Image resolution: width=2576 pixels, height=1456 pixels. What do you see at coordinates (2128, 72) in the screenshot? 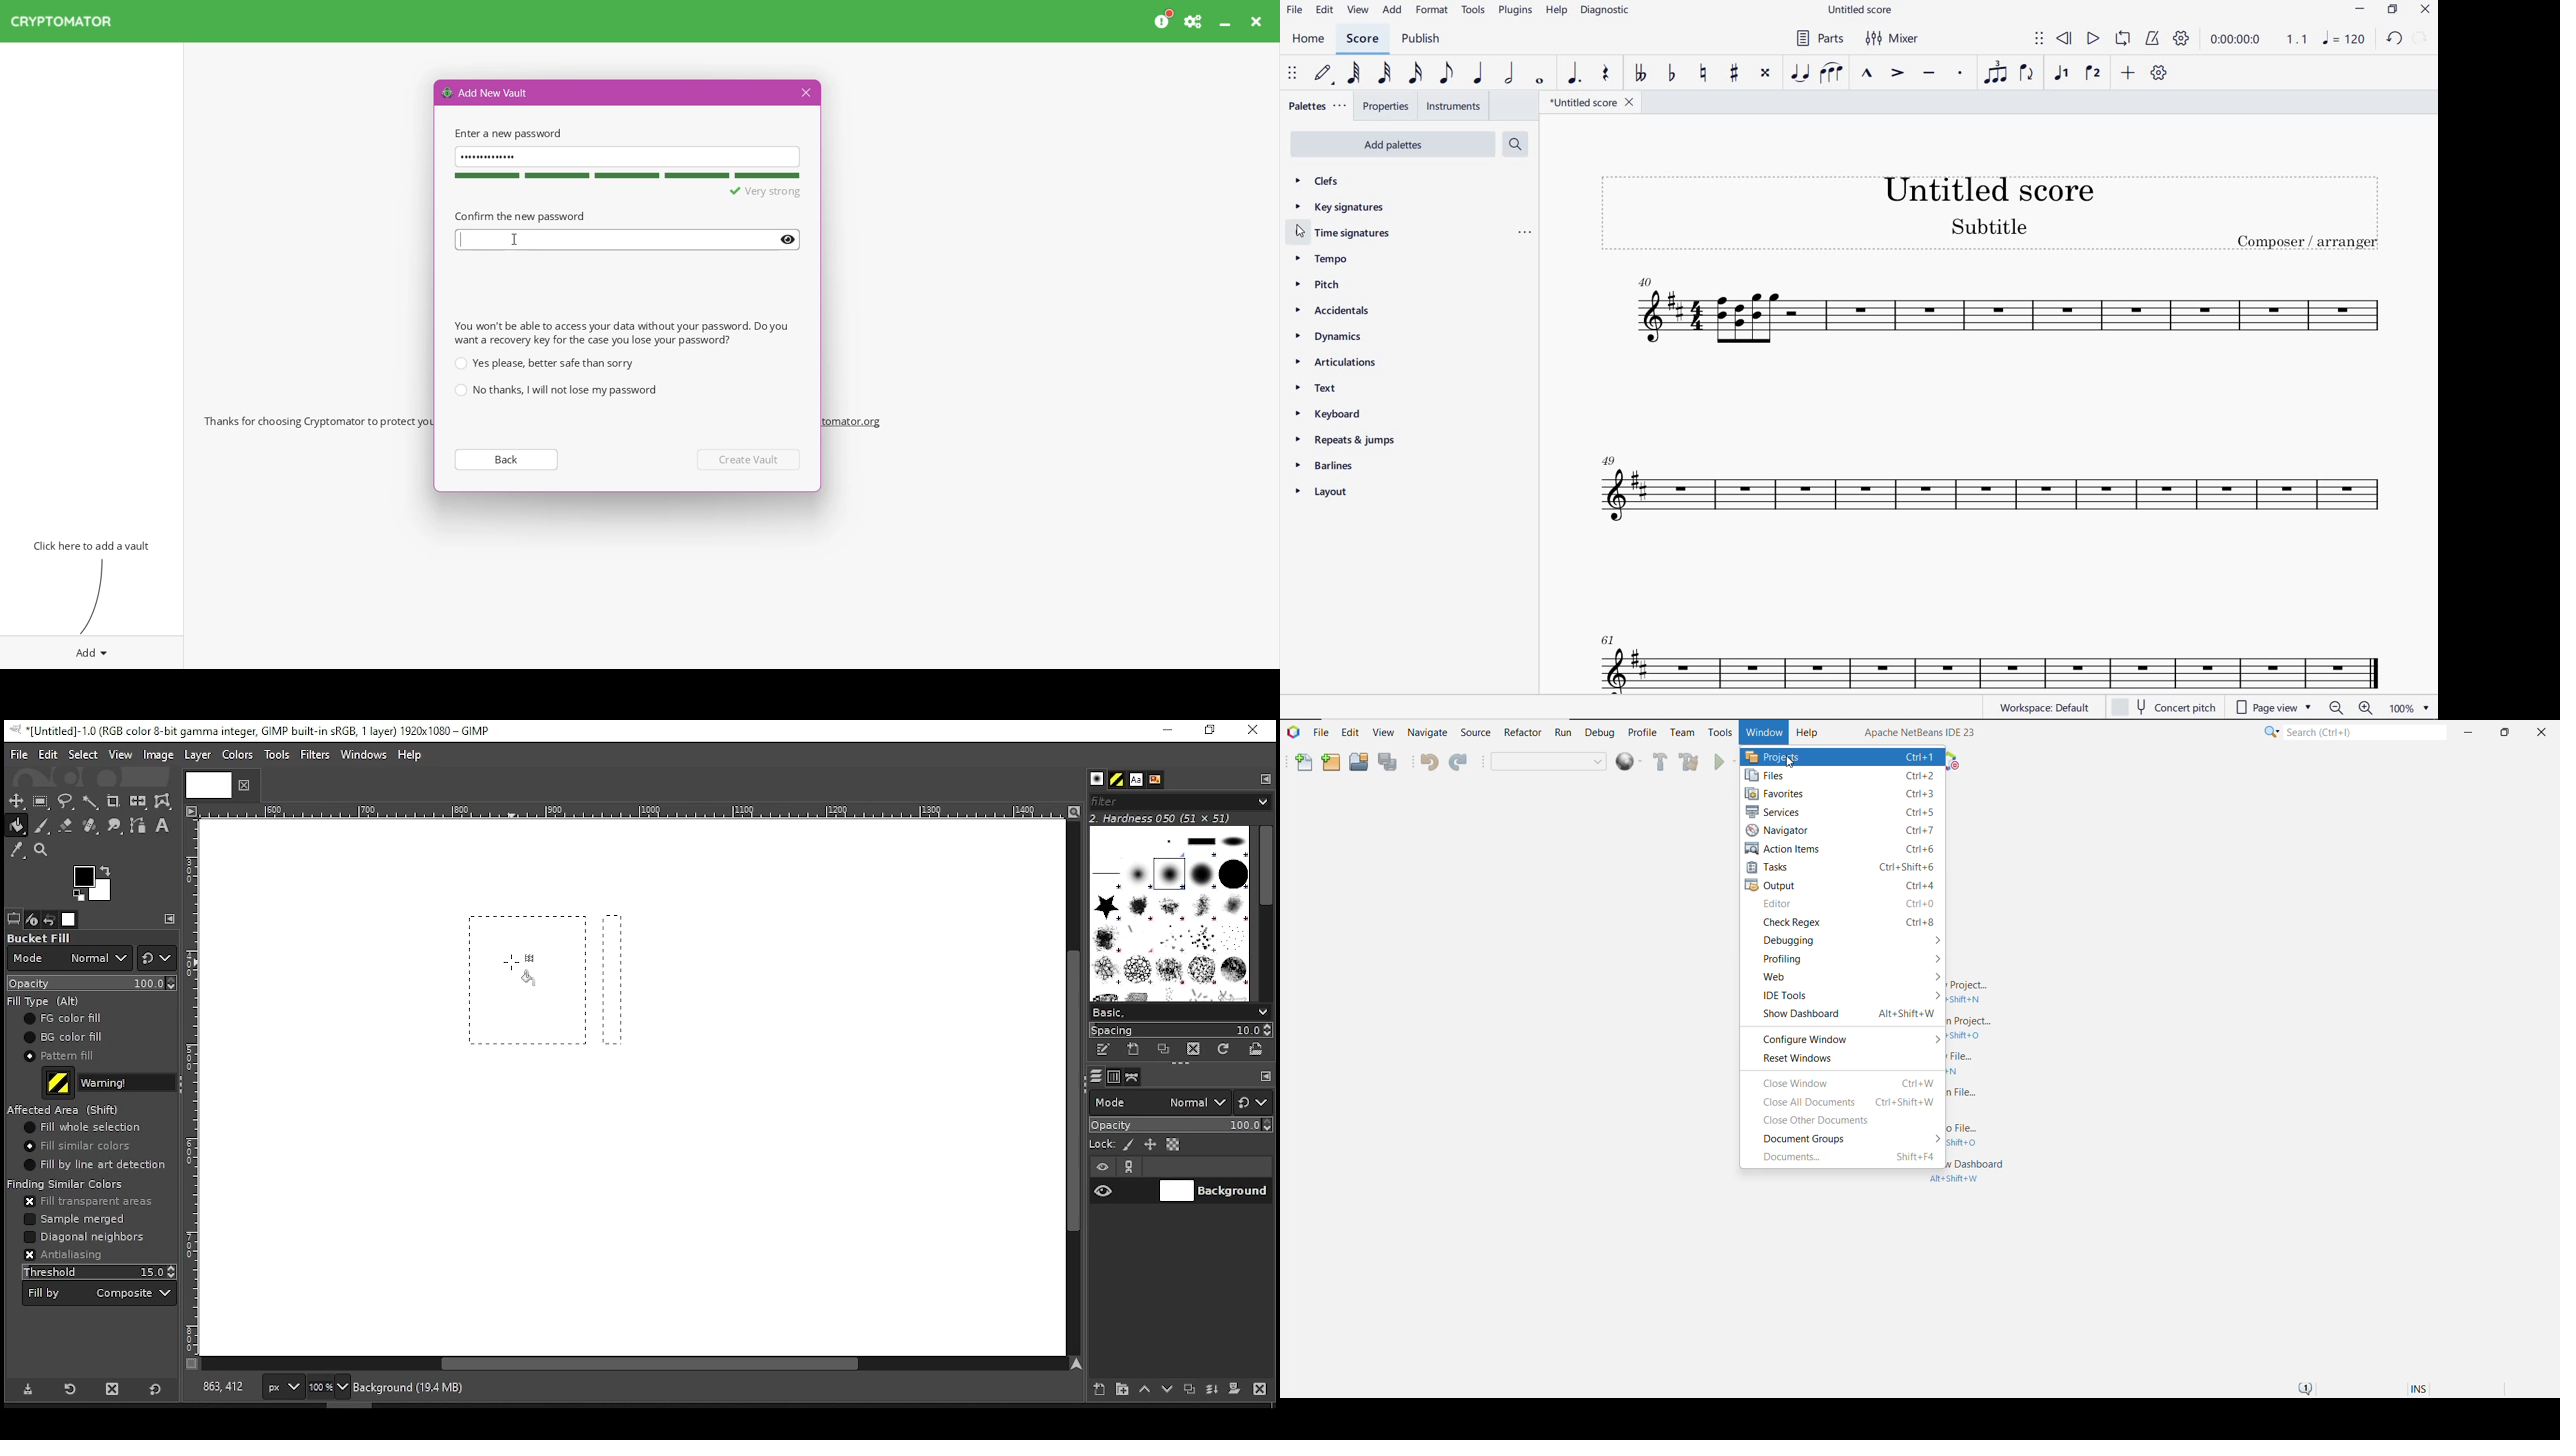
I see `ADD` at bounding box center [2128, 72].